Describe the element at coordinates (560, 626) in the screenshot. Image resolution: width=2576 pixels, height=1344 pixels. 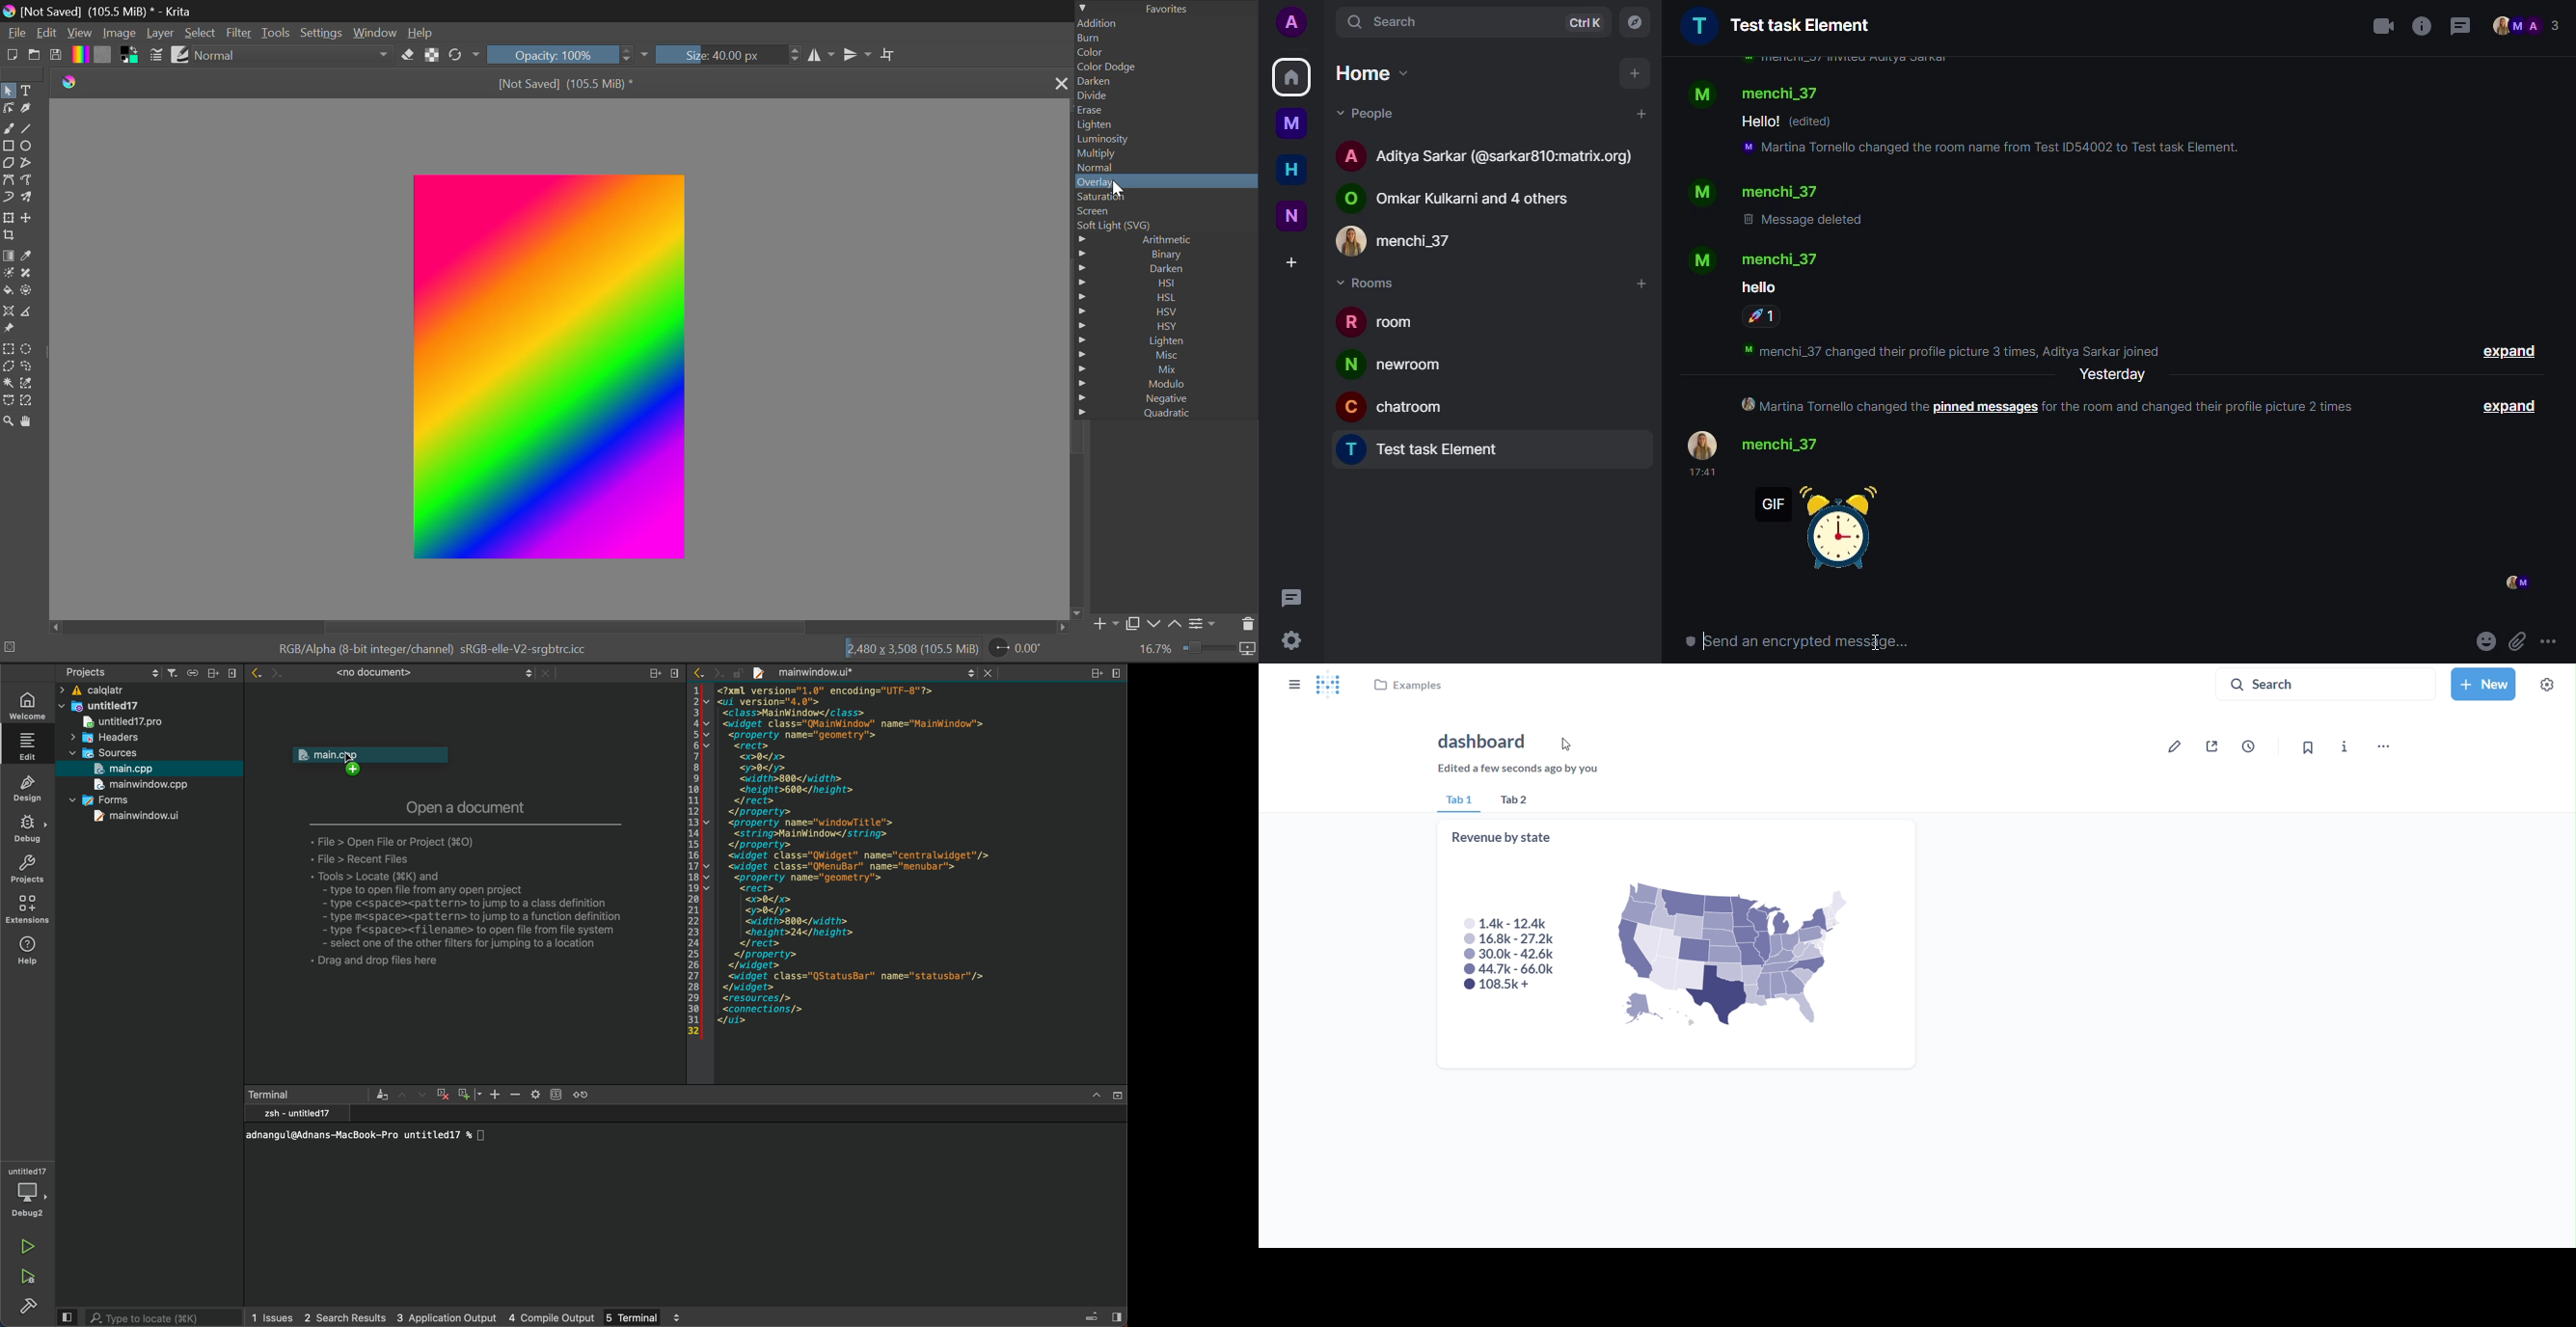
I see `Scroll Bar` at that location.